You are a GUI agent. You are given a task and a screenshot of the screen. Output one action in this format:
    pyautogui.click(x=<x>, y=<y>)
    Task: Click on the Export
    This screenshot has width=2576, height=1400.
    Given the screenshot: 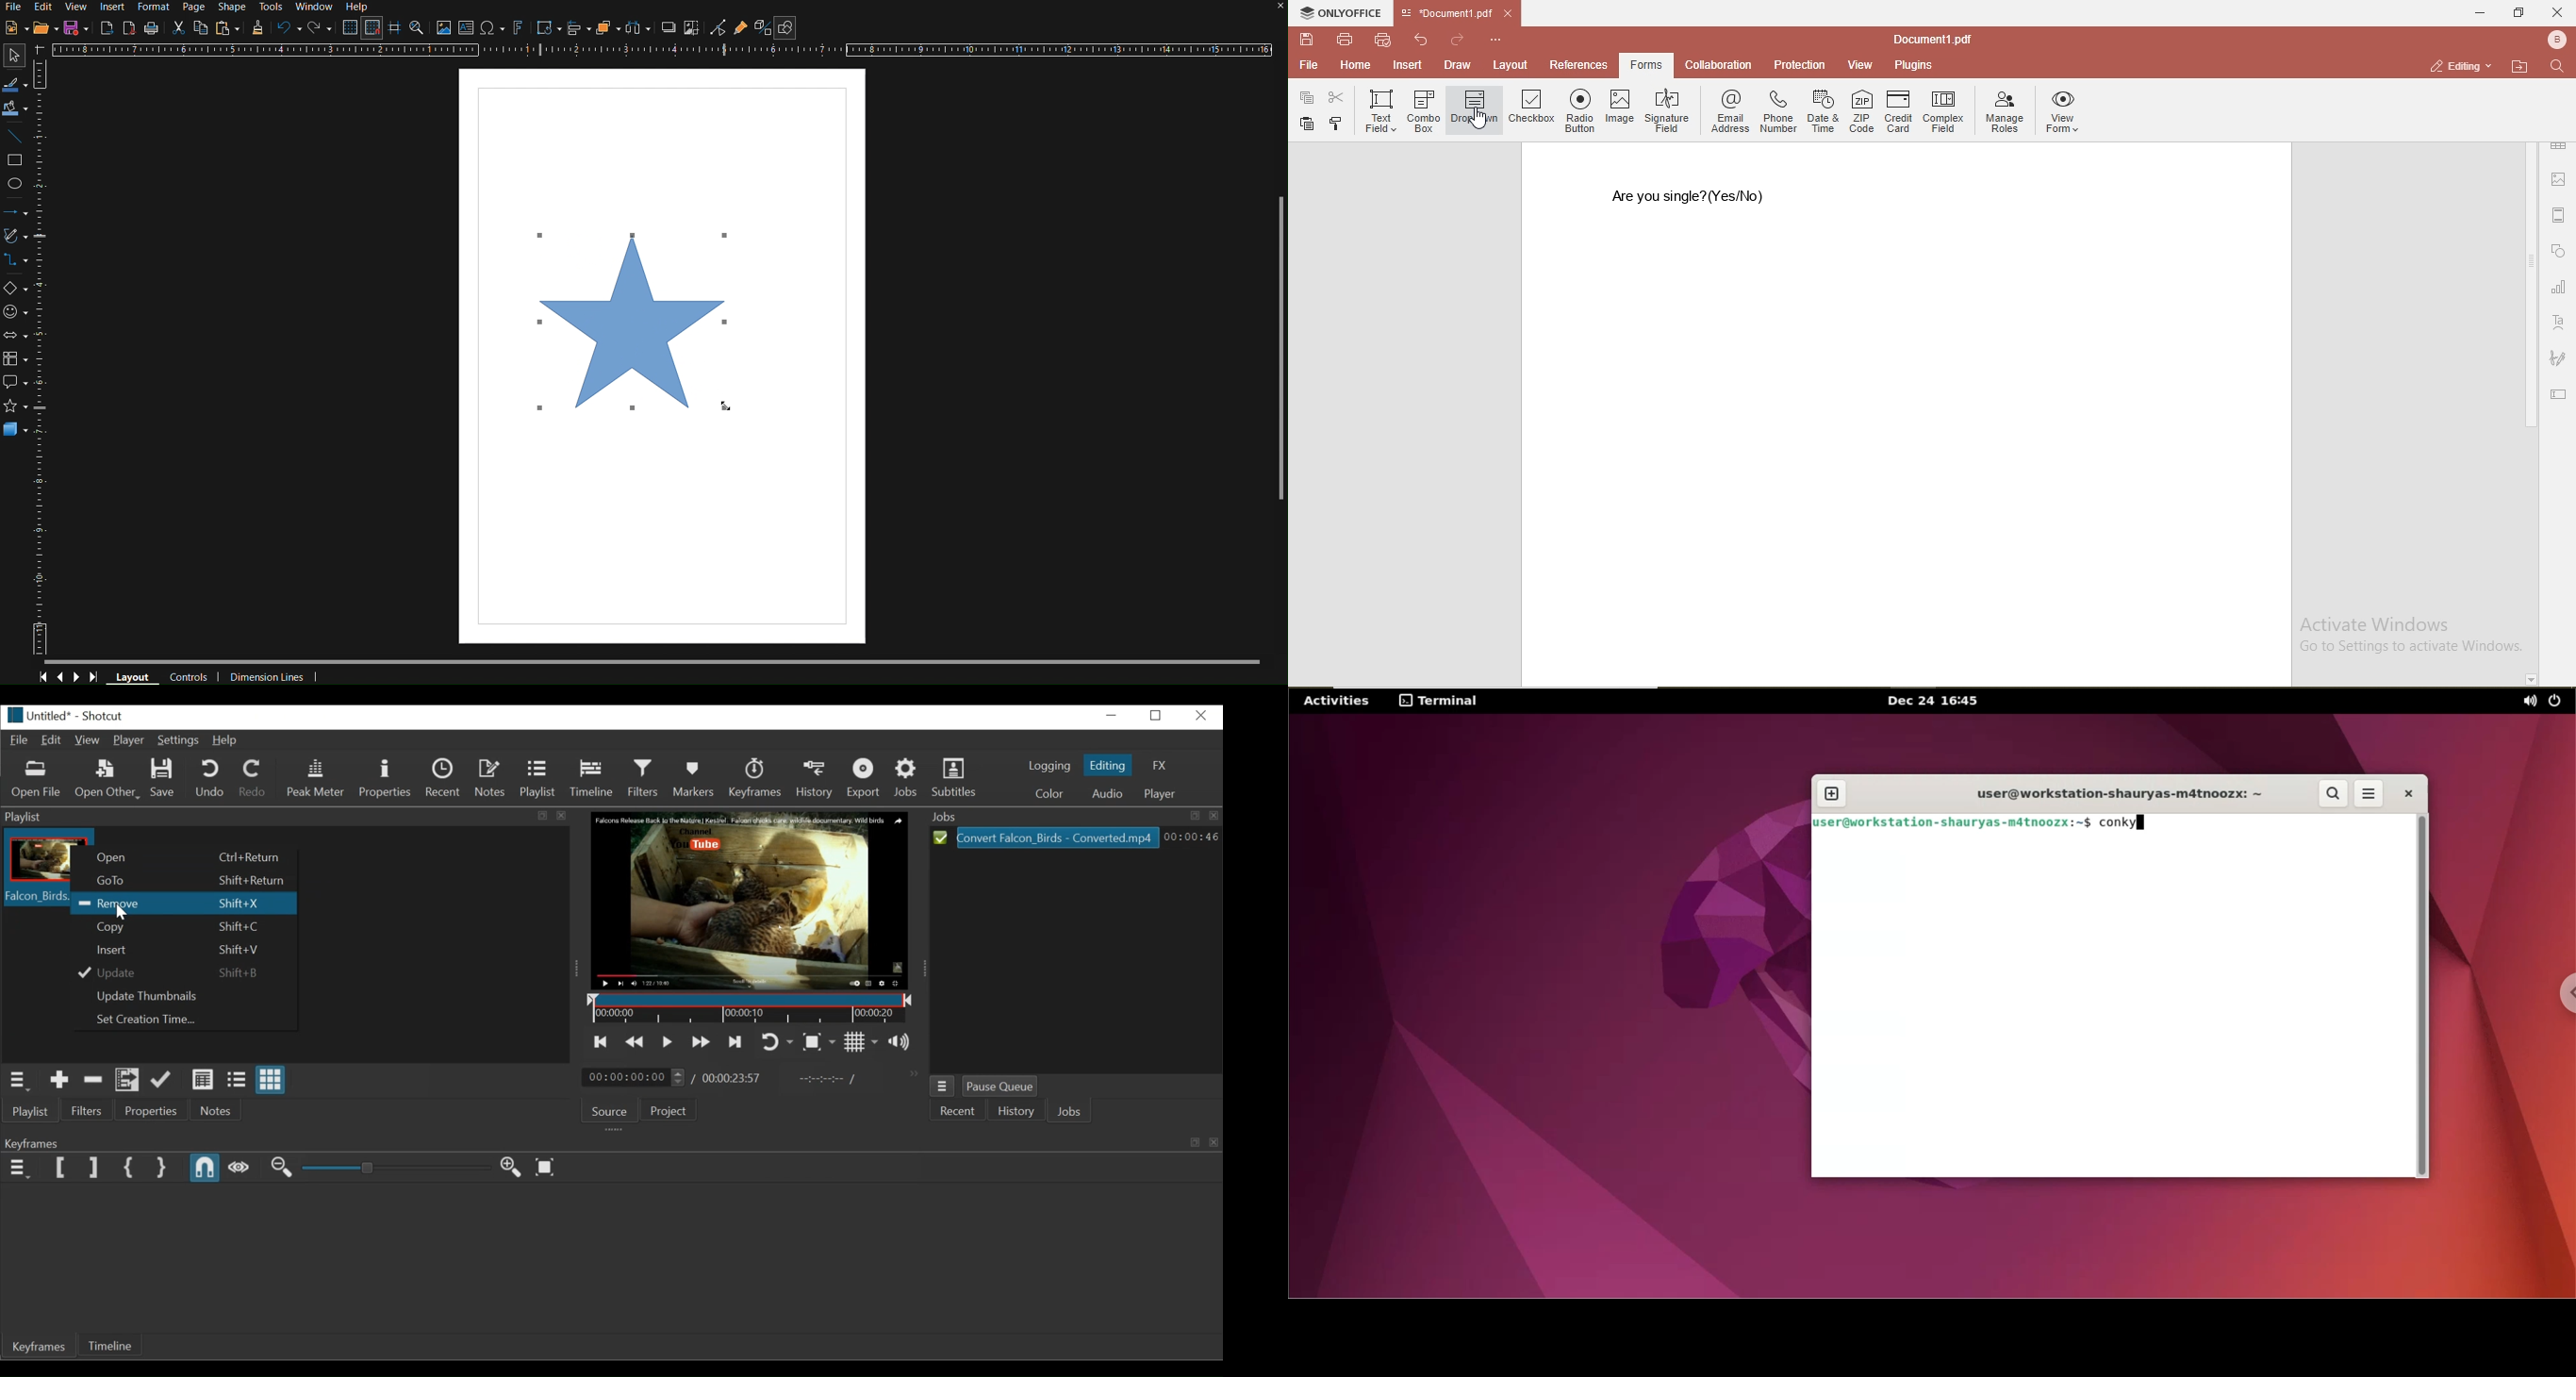 What is the action you would take?
    pyautogui.click(x=865, y=778)
    